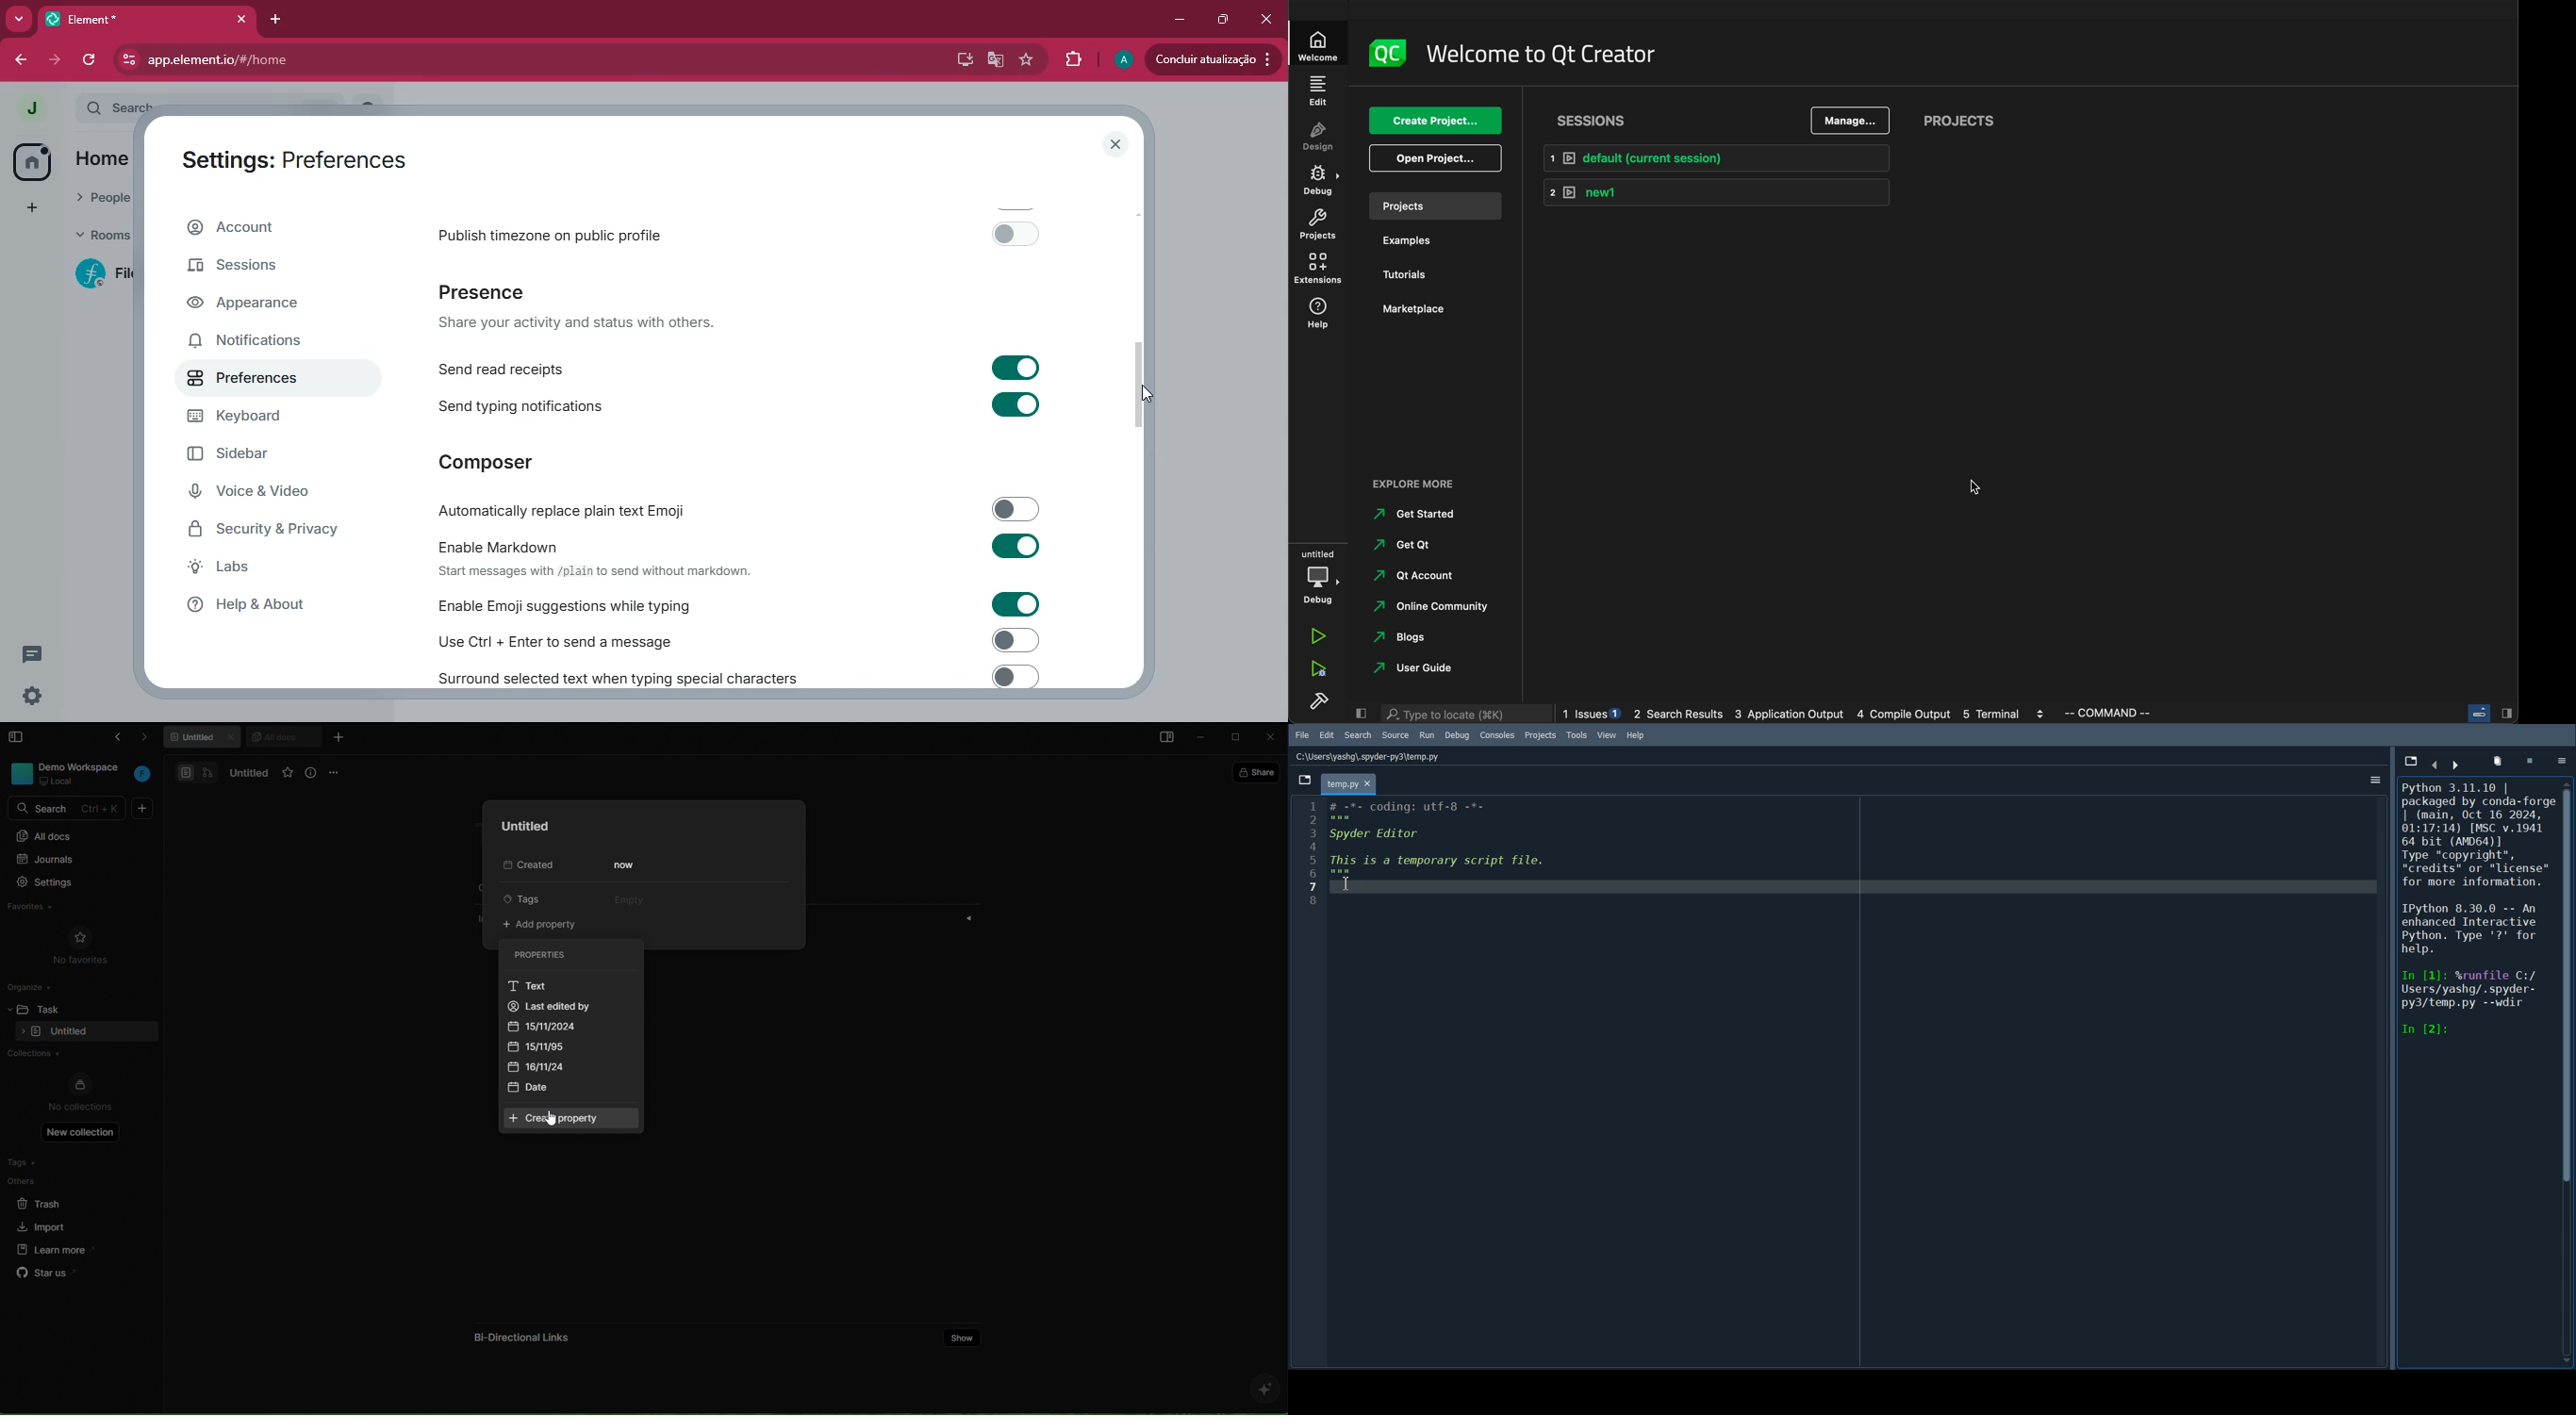 Image resolution: width=2576 pixels, height=1428 pixels. I want to click on WELCOME, so click(1319, 48).